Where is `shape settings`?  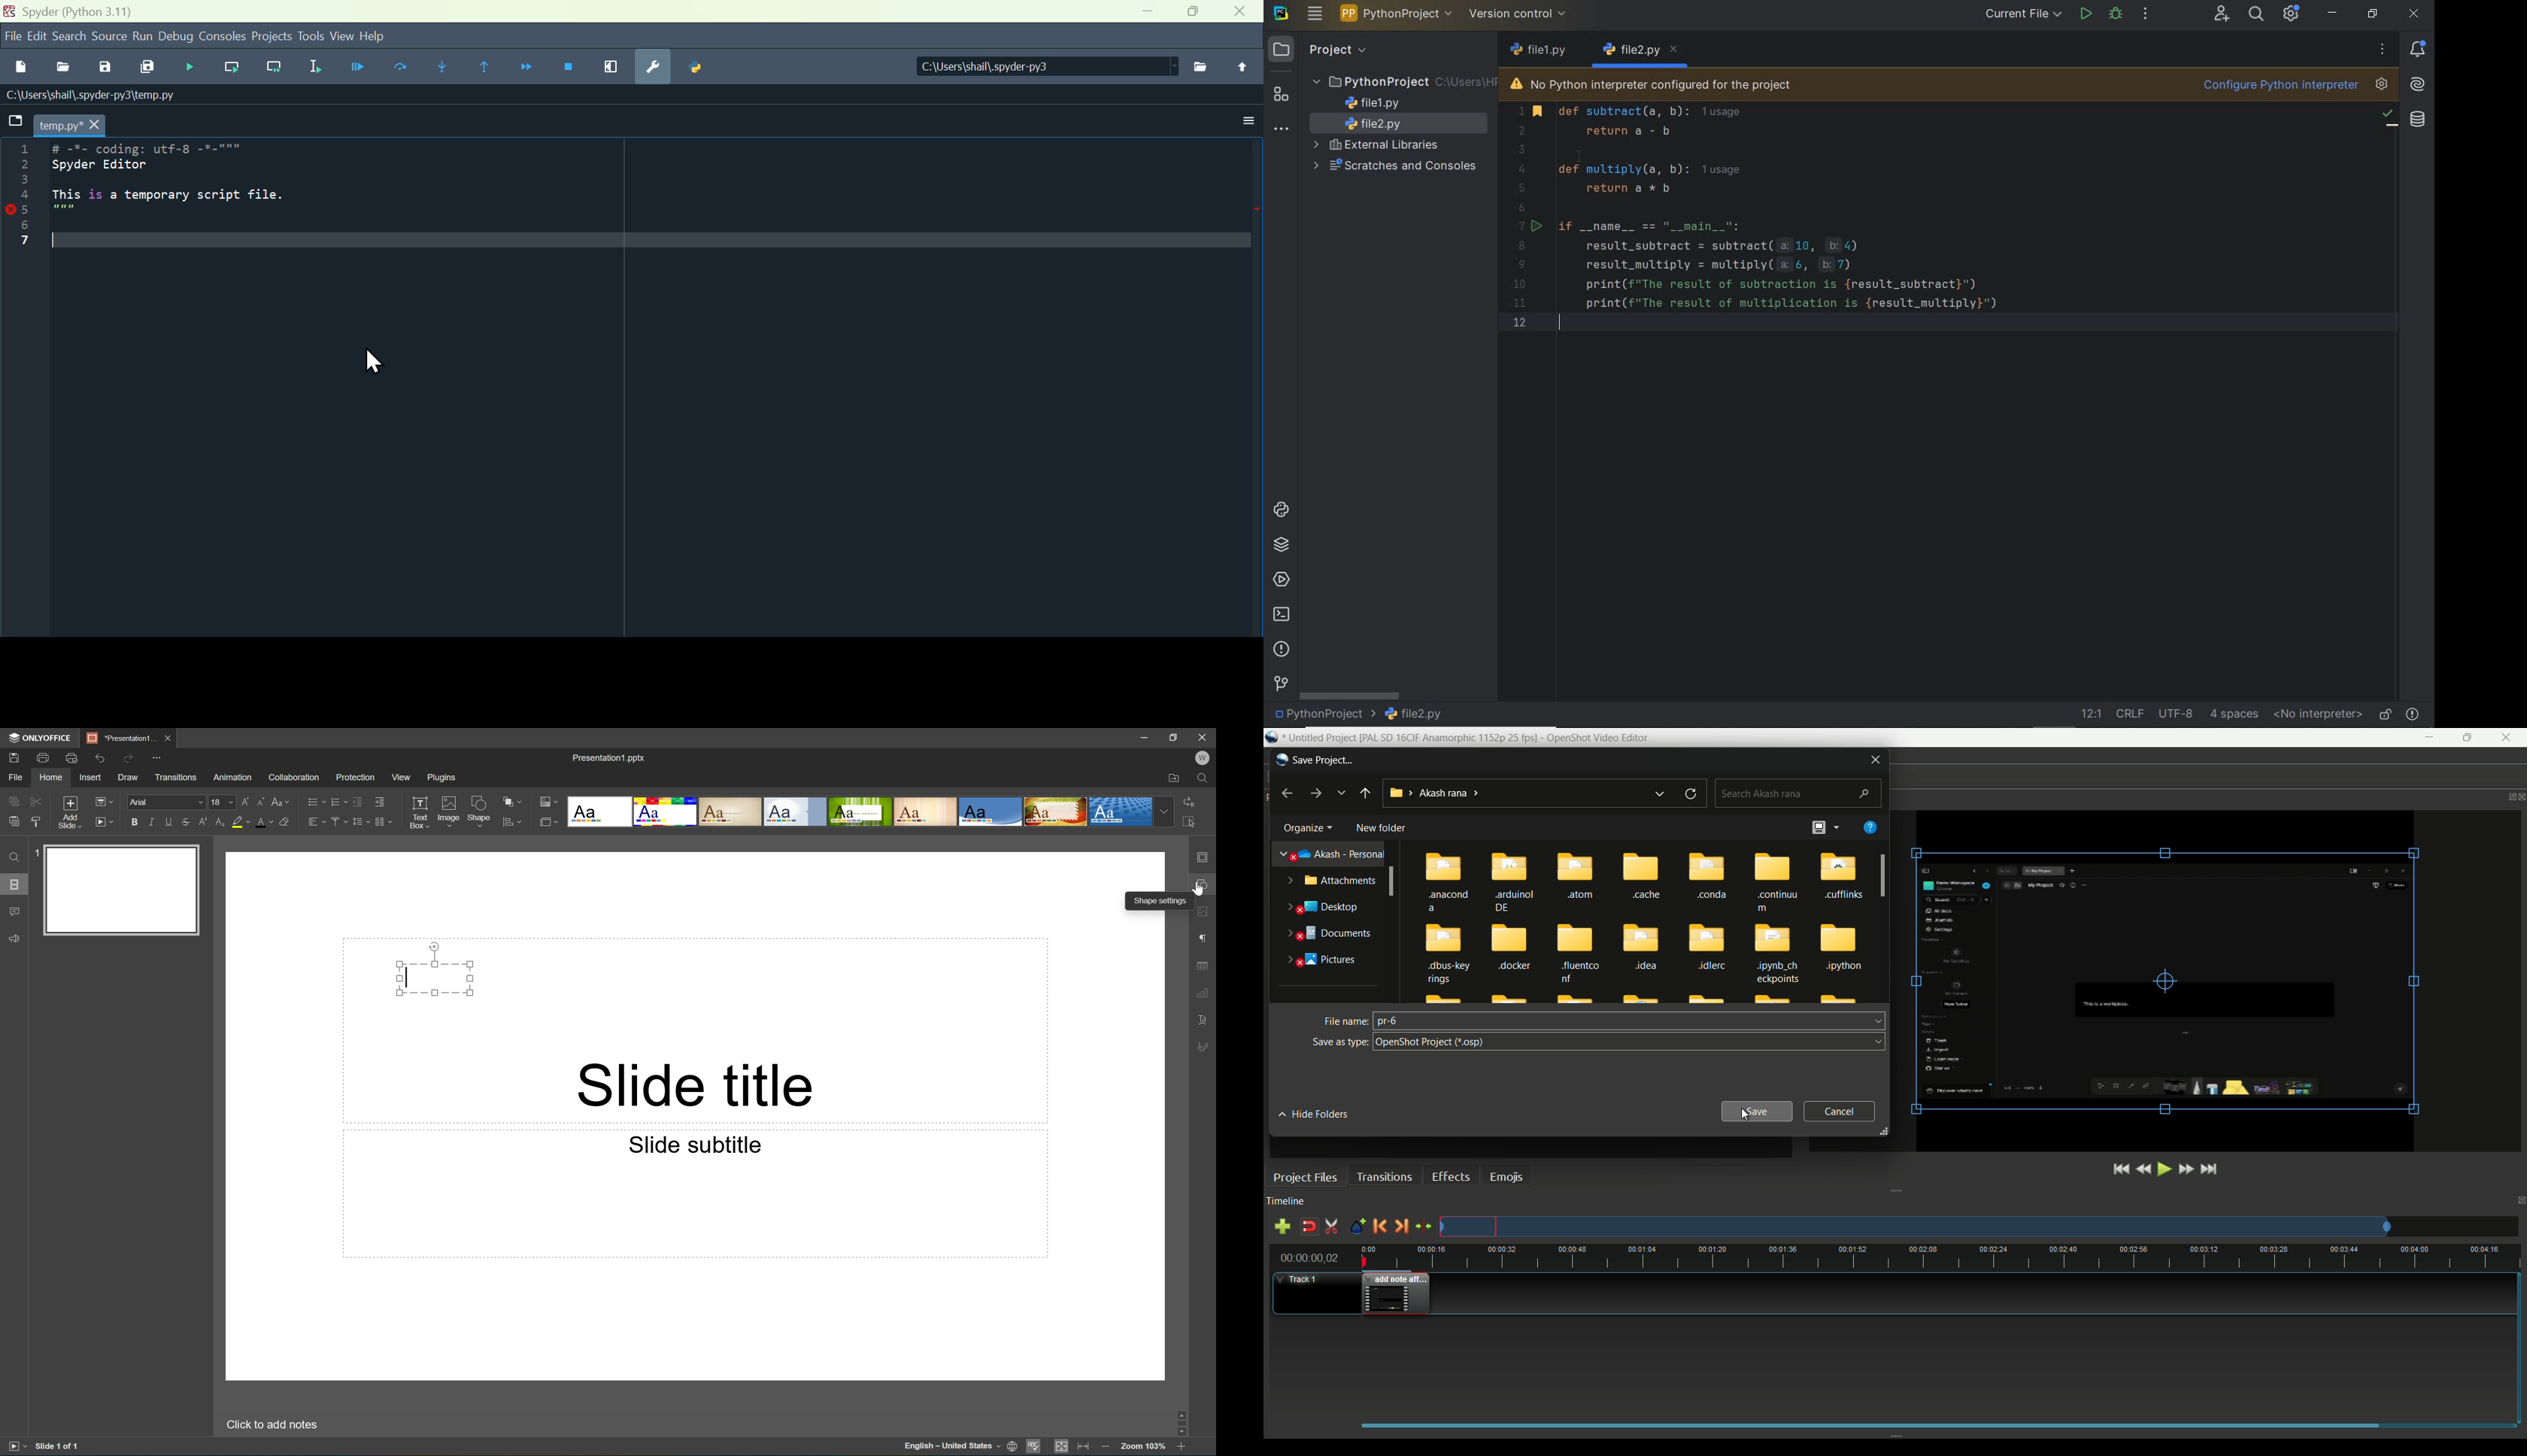
shape settings is located at coordinates (1204, 885).